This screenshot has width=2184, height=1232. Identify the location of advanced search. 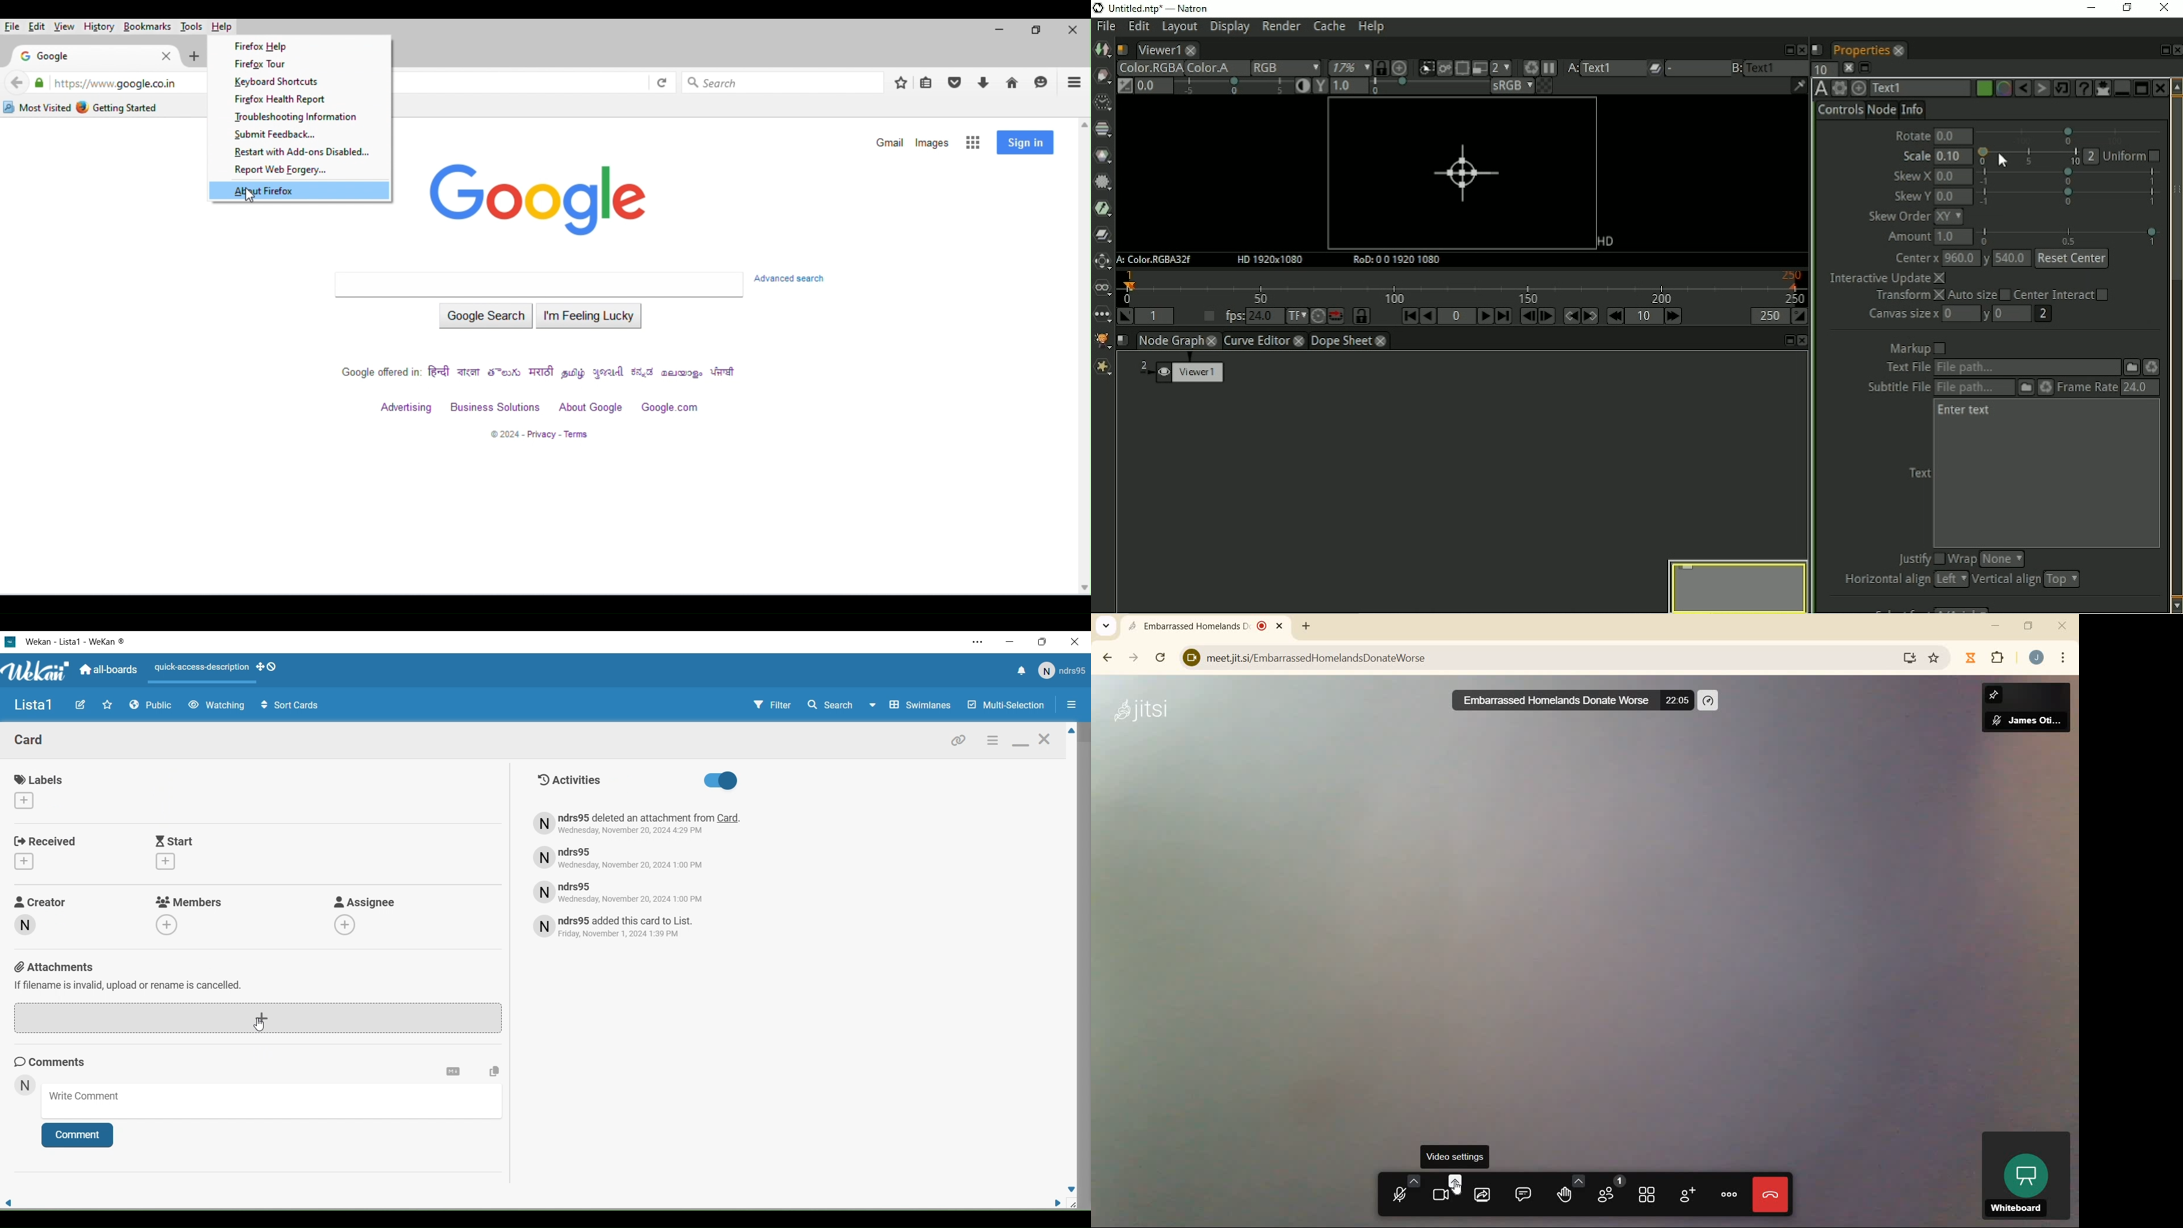
(795, 279).